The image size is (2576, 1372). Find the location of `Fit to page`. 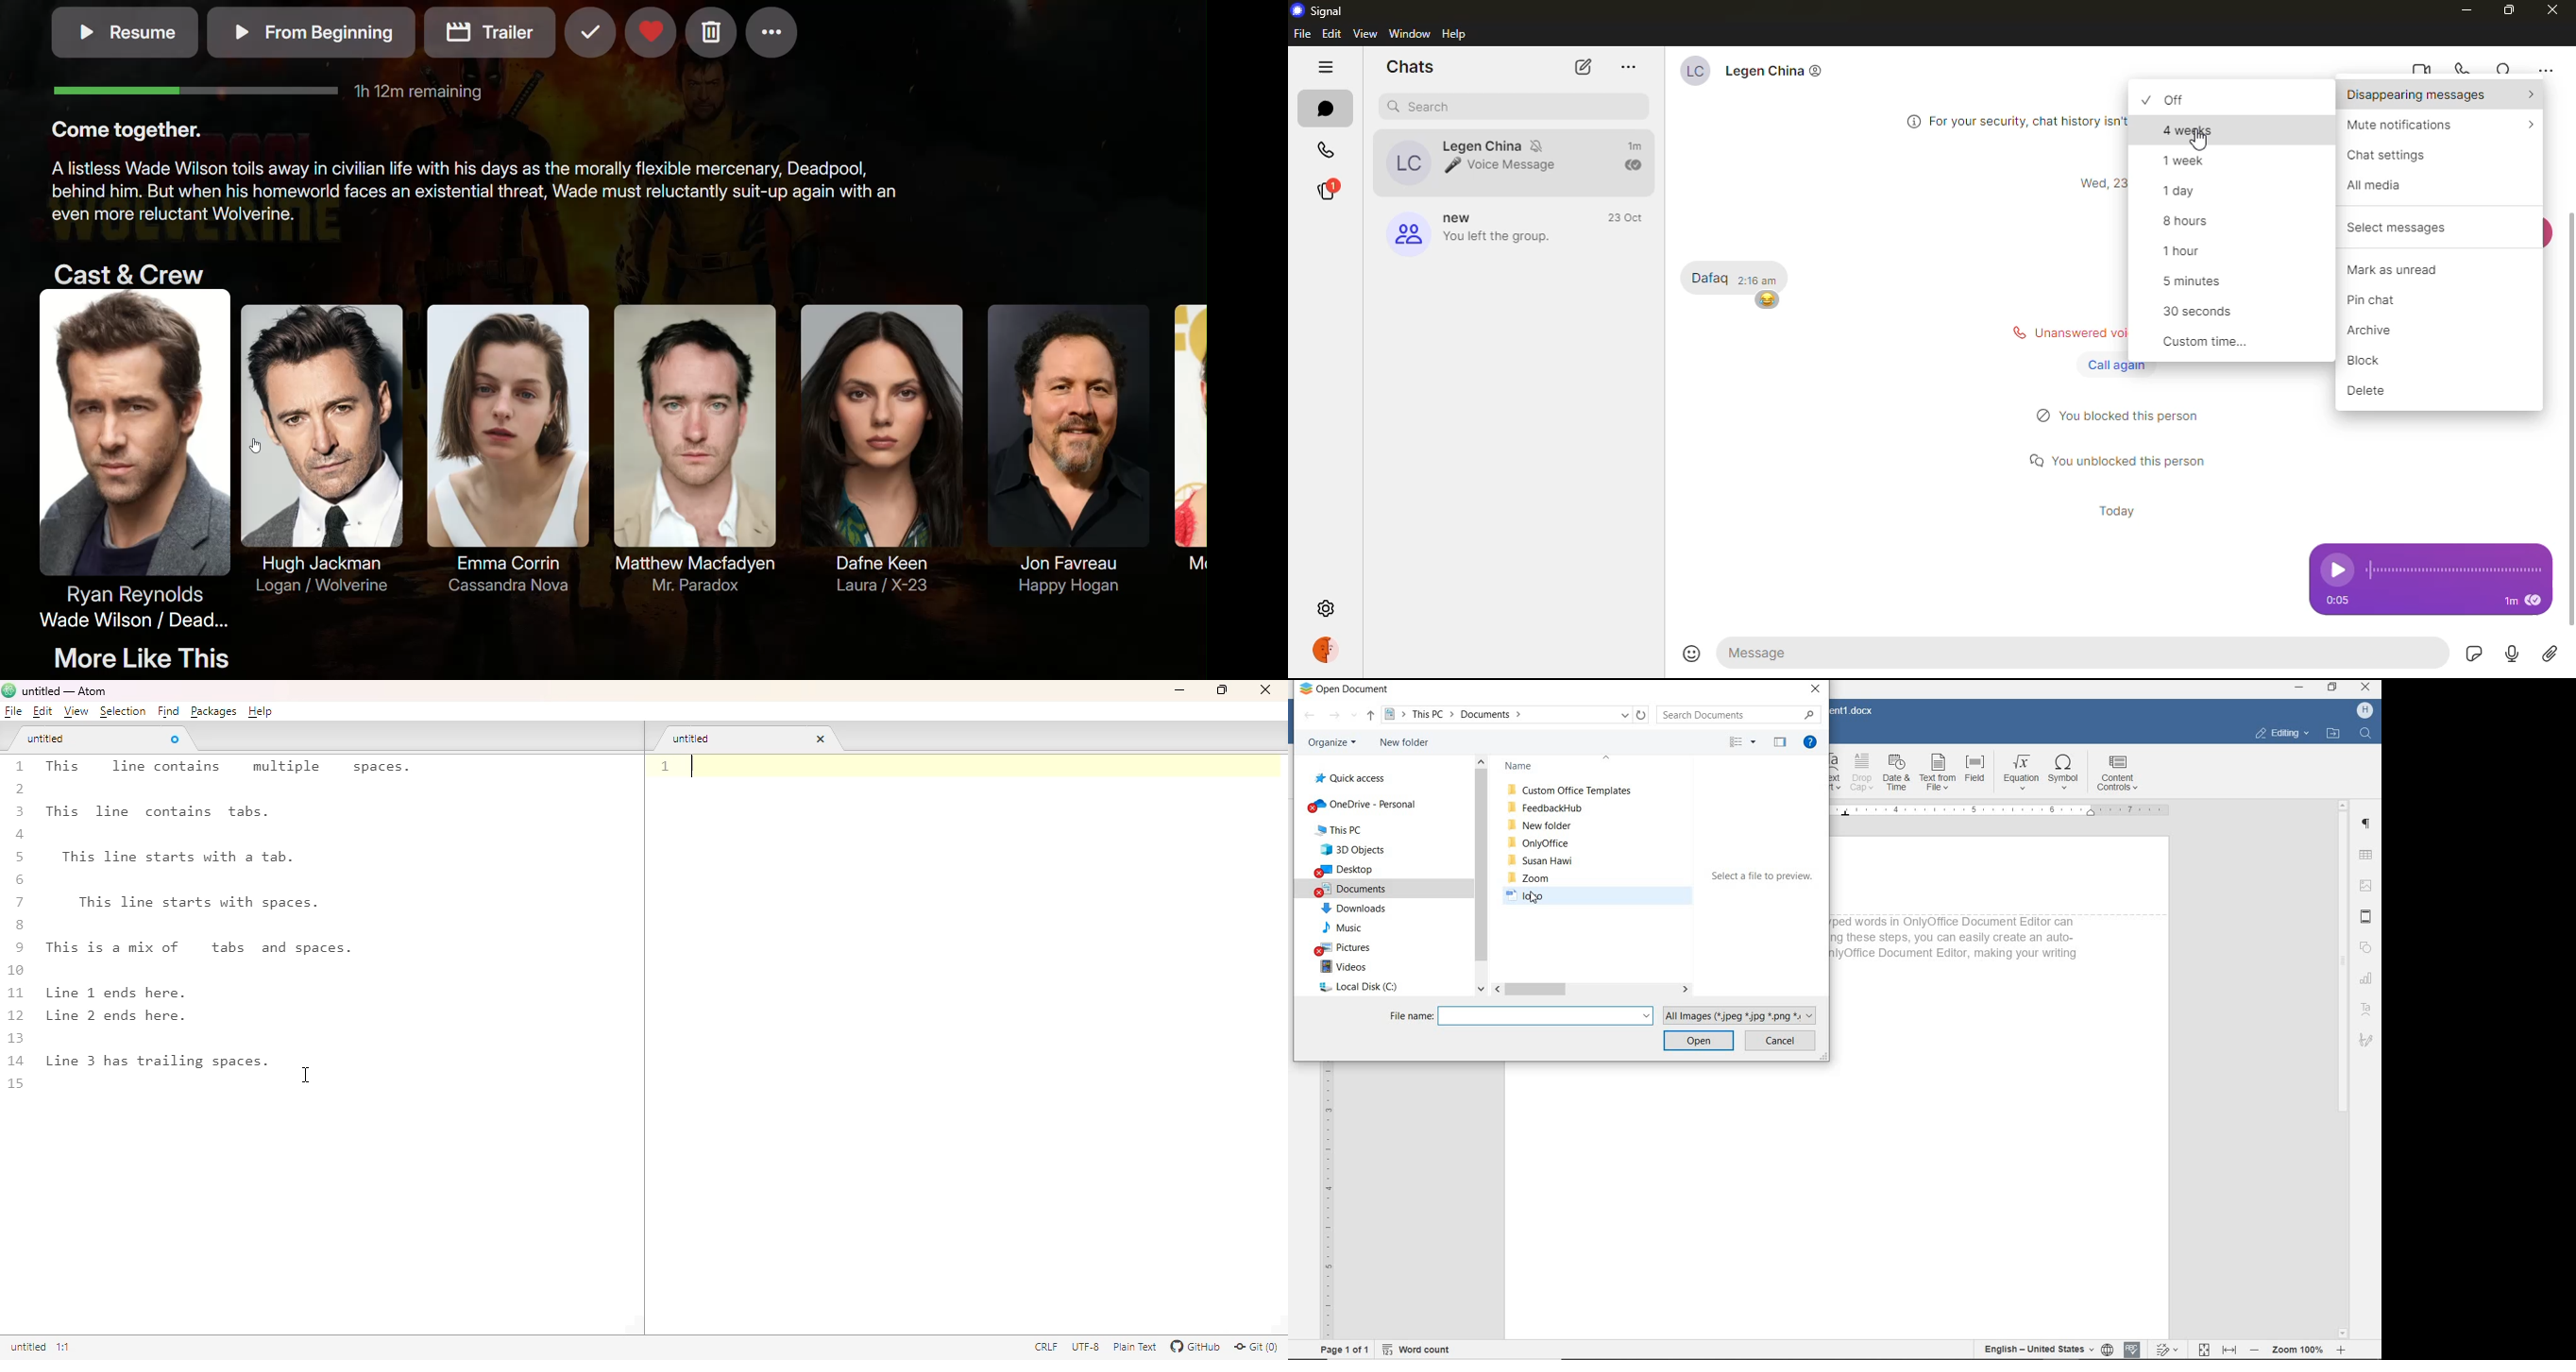

Fit to page is located at coordinates (2203, 1349).